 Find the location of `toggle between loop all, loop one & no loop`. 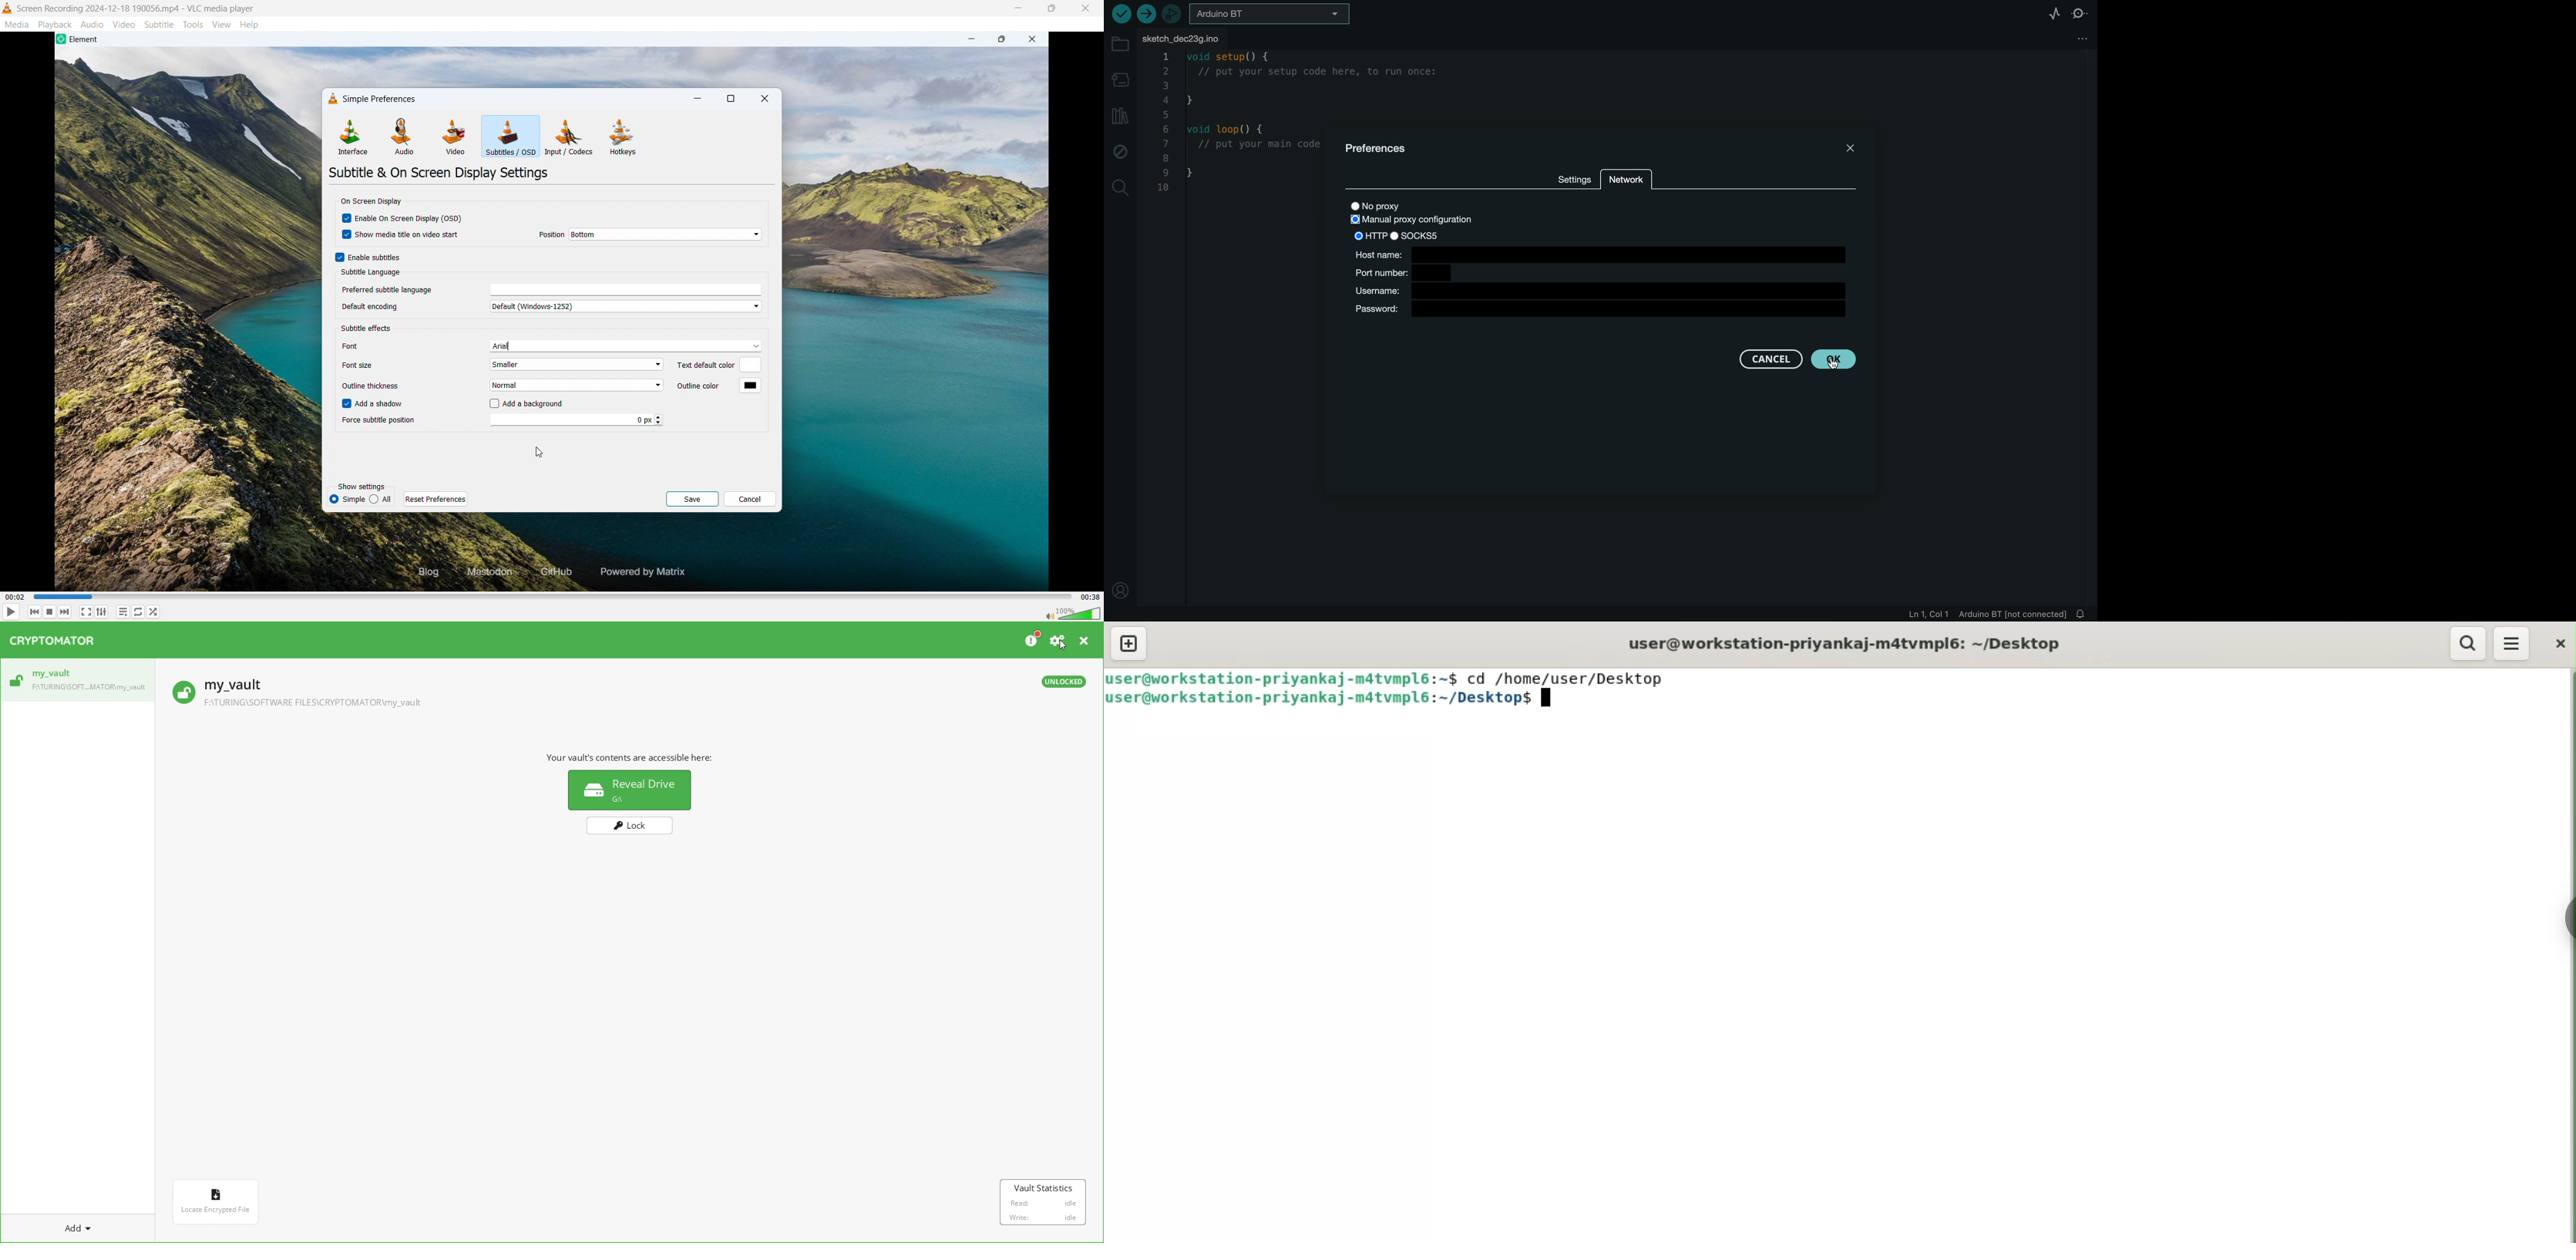

toggle between loop all, loop one & no loop is located at coordinates (138, 612).